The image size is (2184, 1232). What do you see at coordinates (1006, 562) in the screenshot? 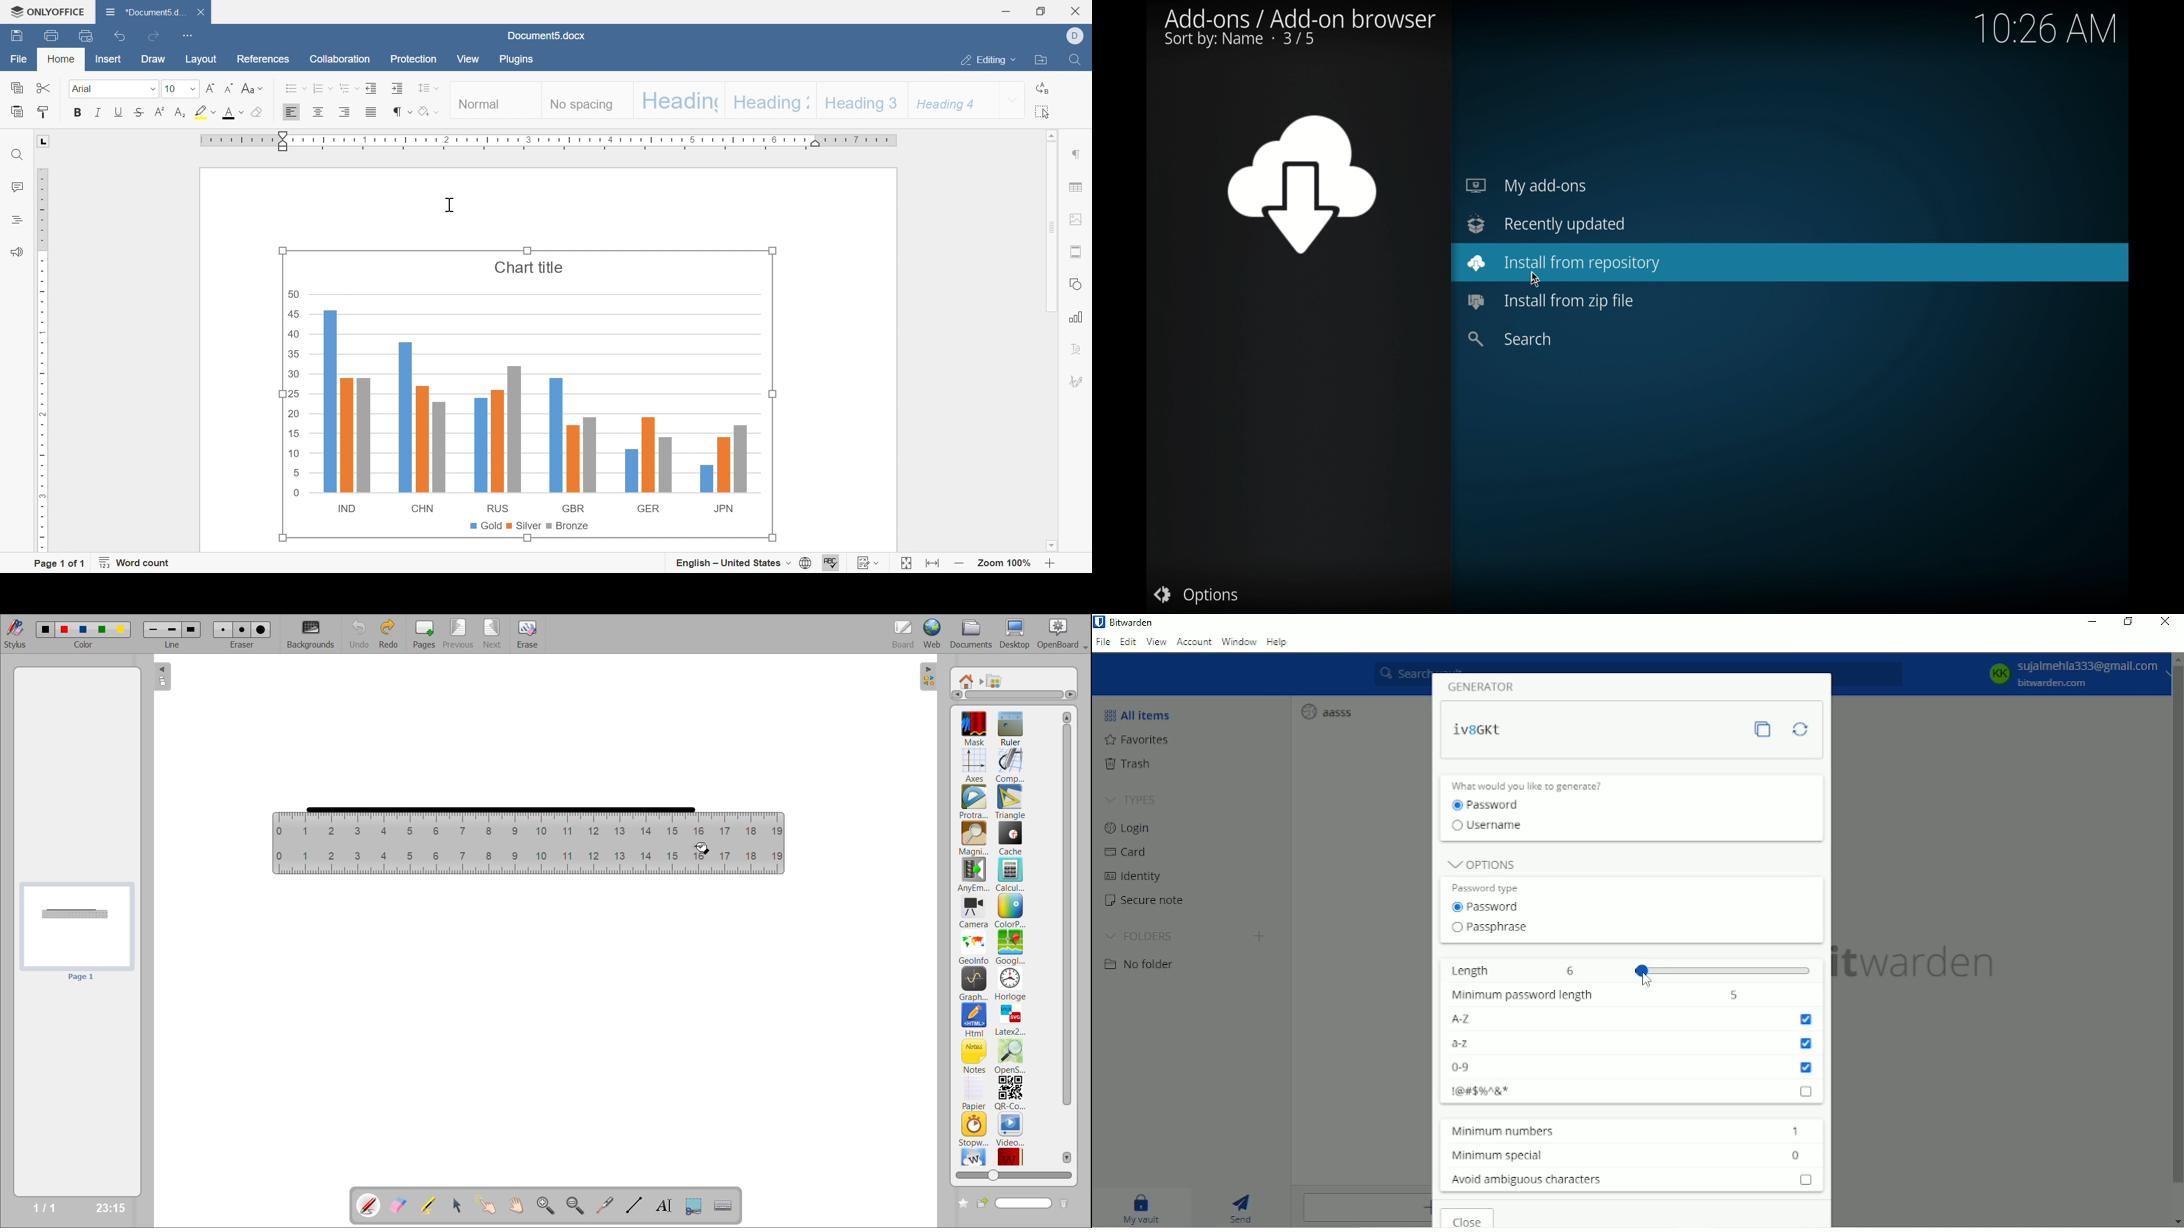
I see `zoom 100%` at bounding box center [1006, 562].